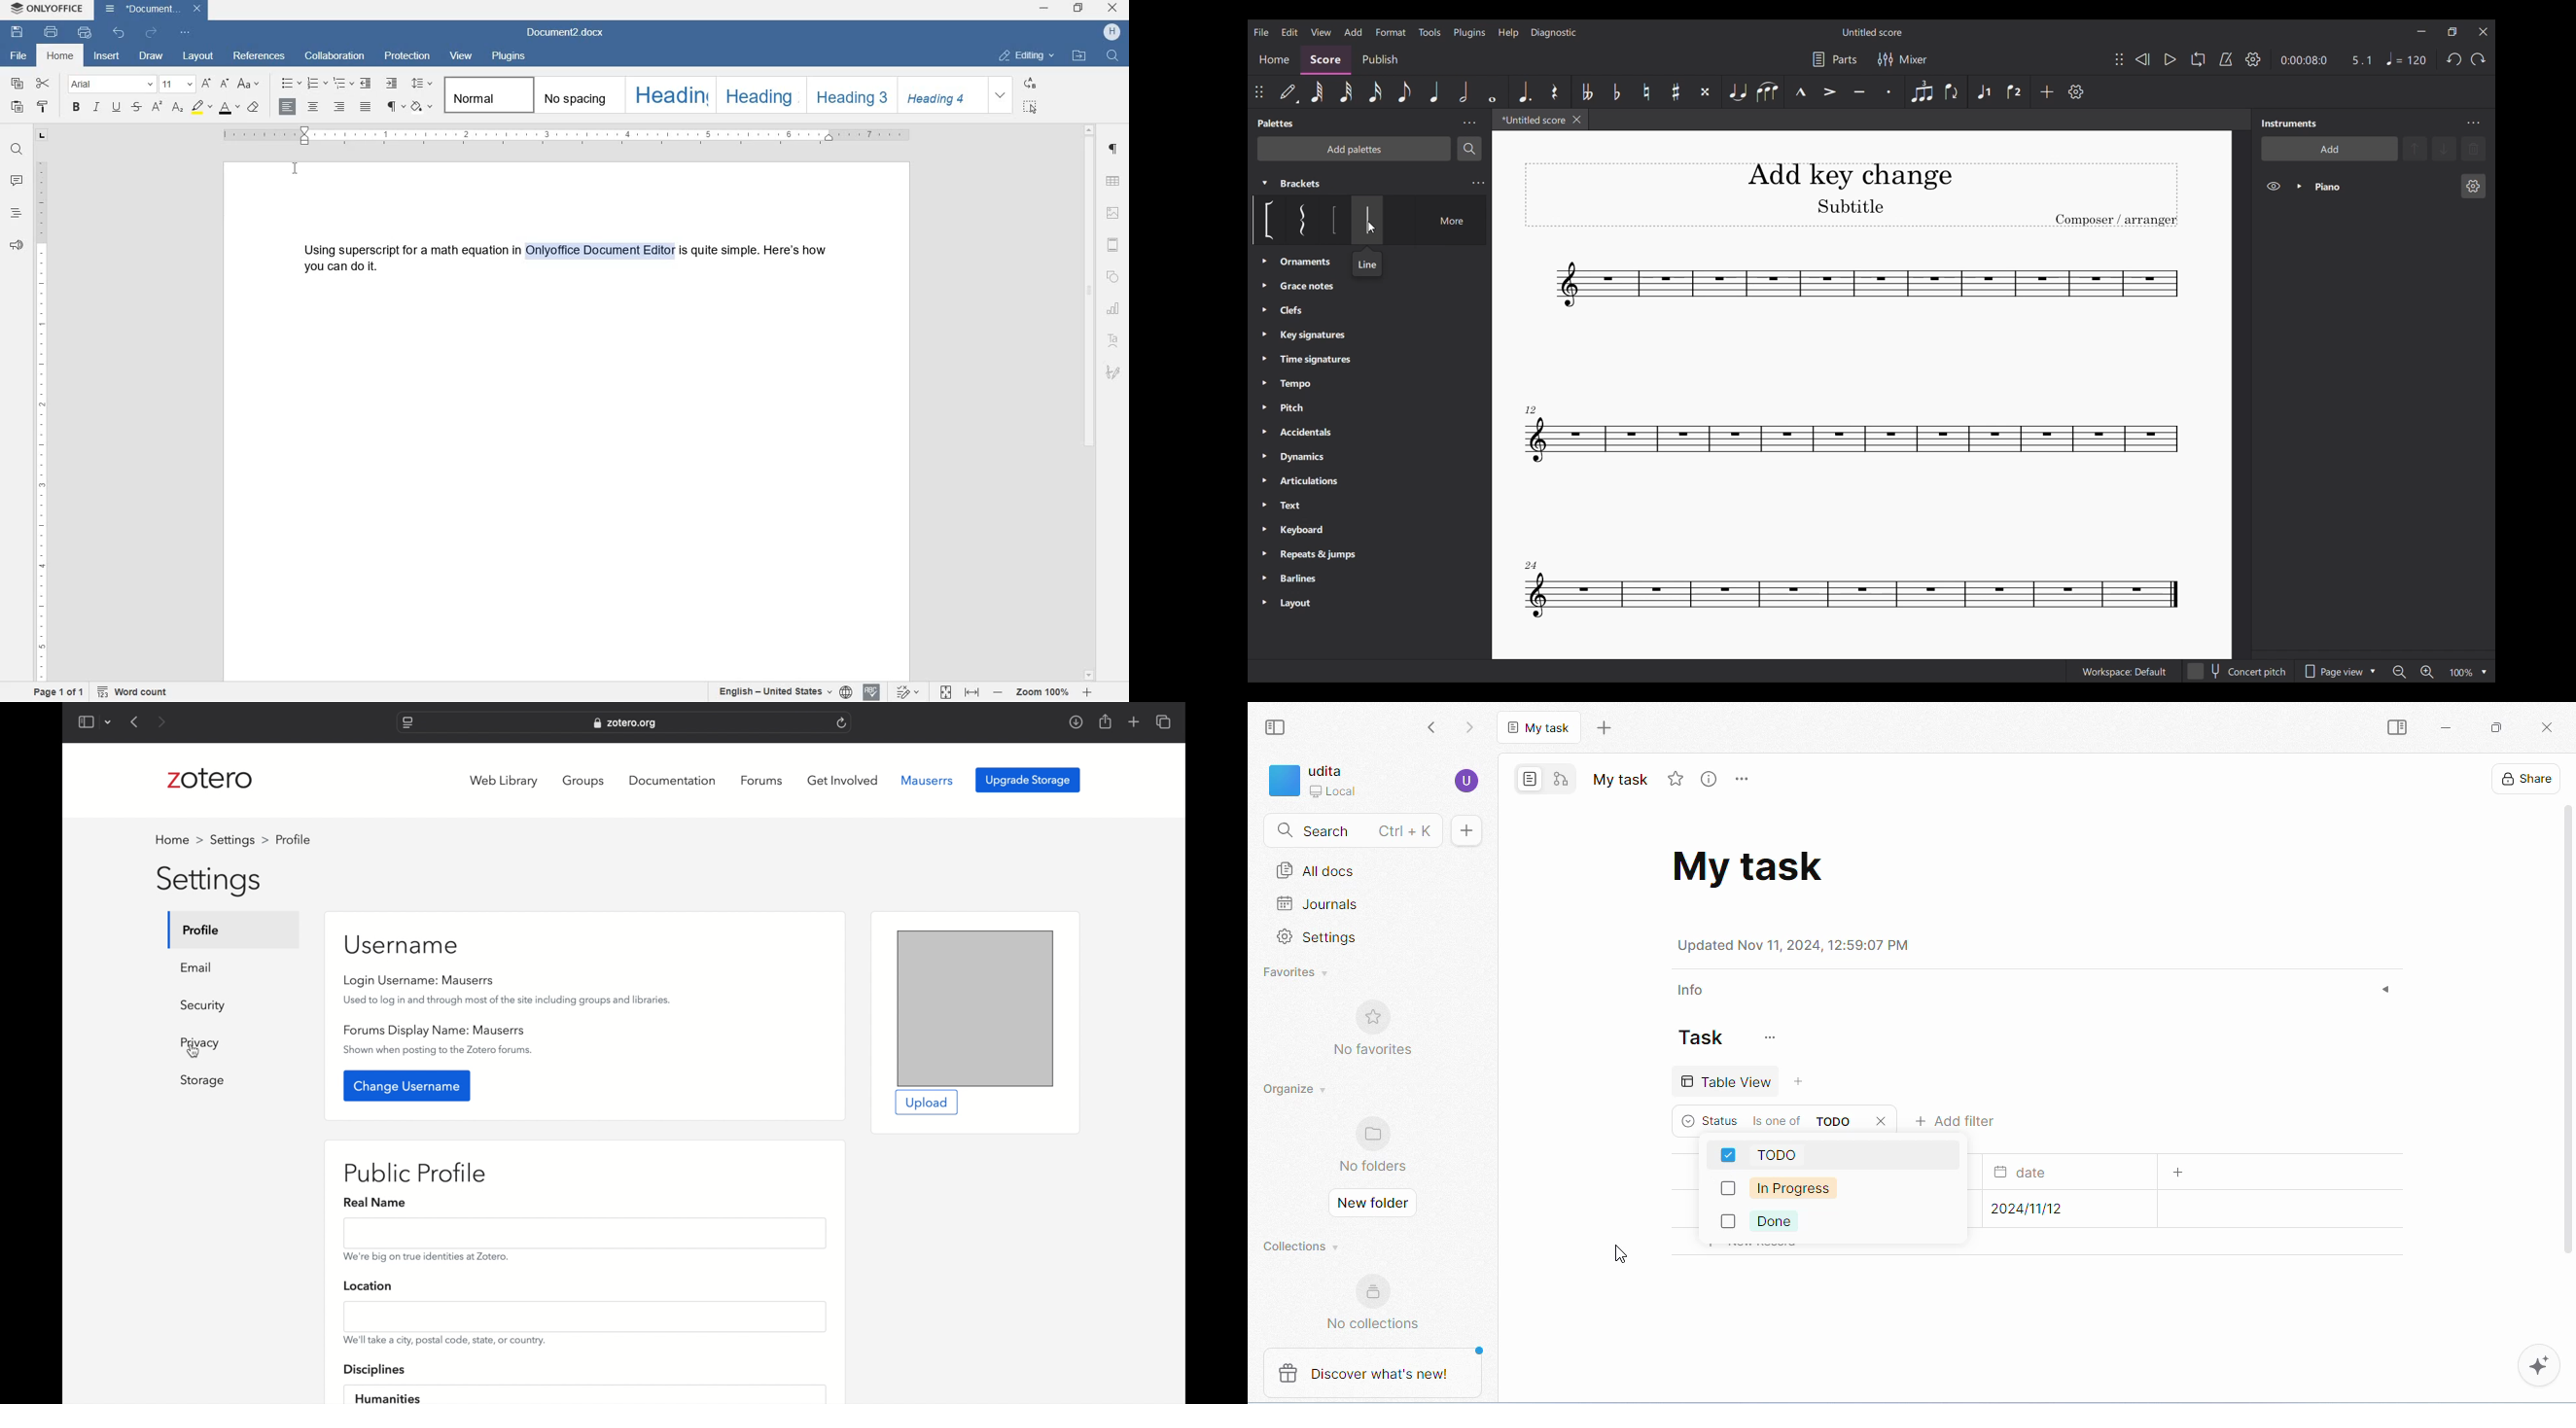 The width and height of the screenshot is (2576, 1428). I want to click on mauserrs, so click(928, 781).